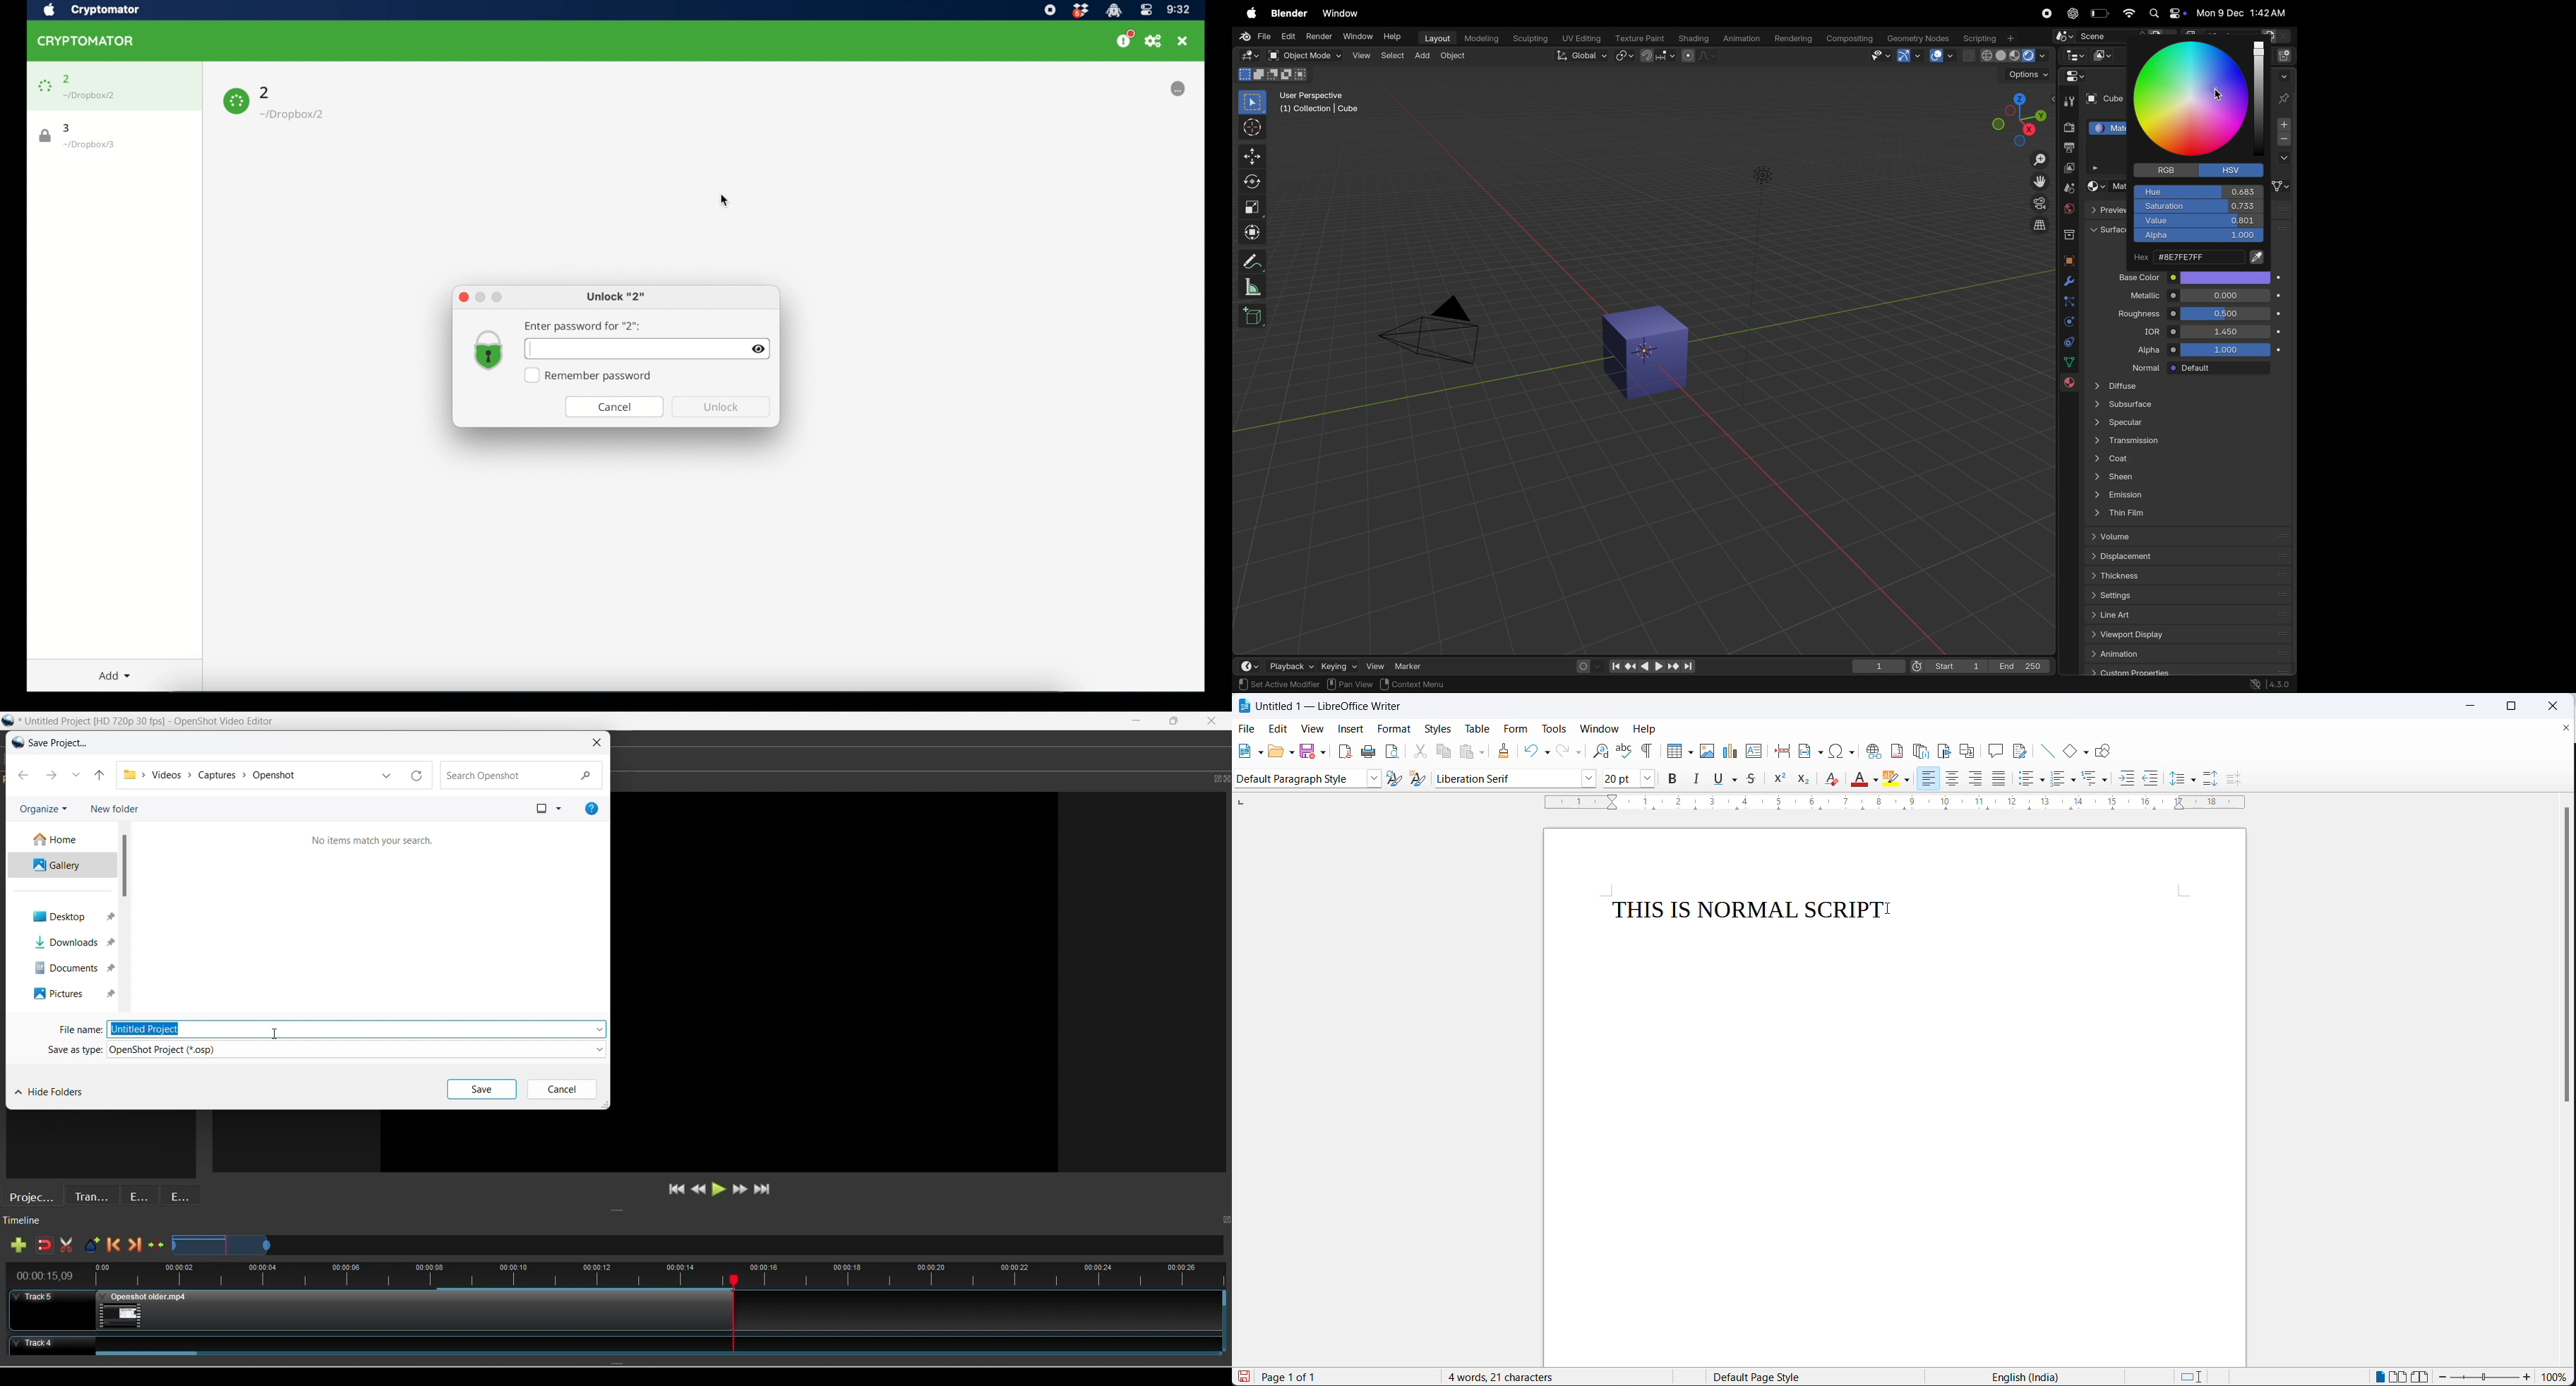 This screenshot has width=2576, height=1400. Describe the element at coordinates (2103, 100) in the screenshot. I see `Cube` at that location.